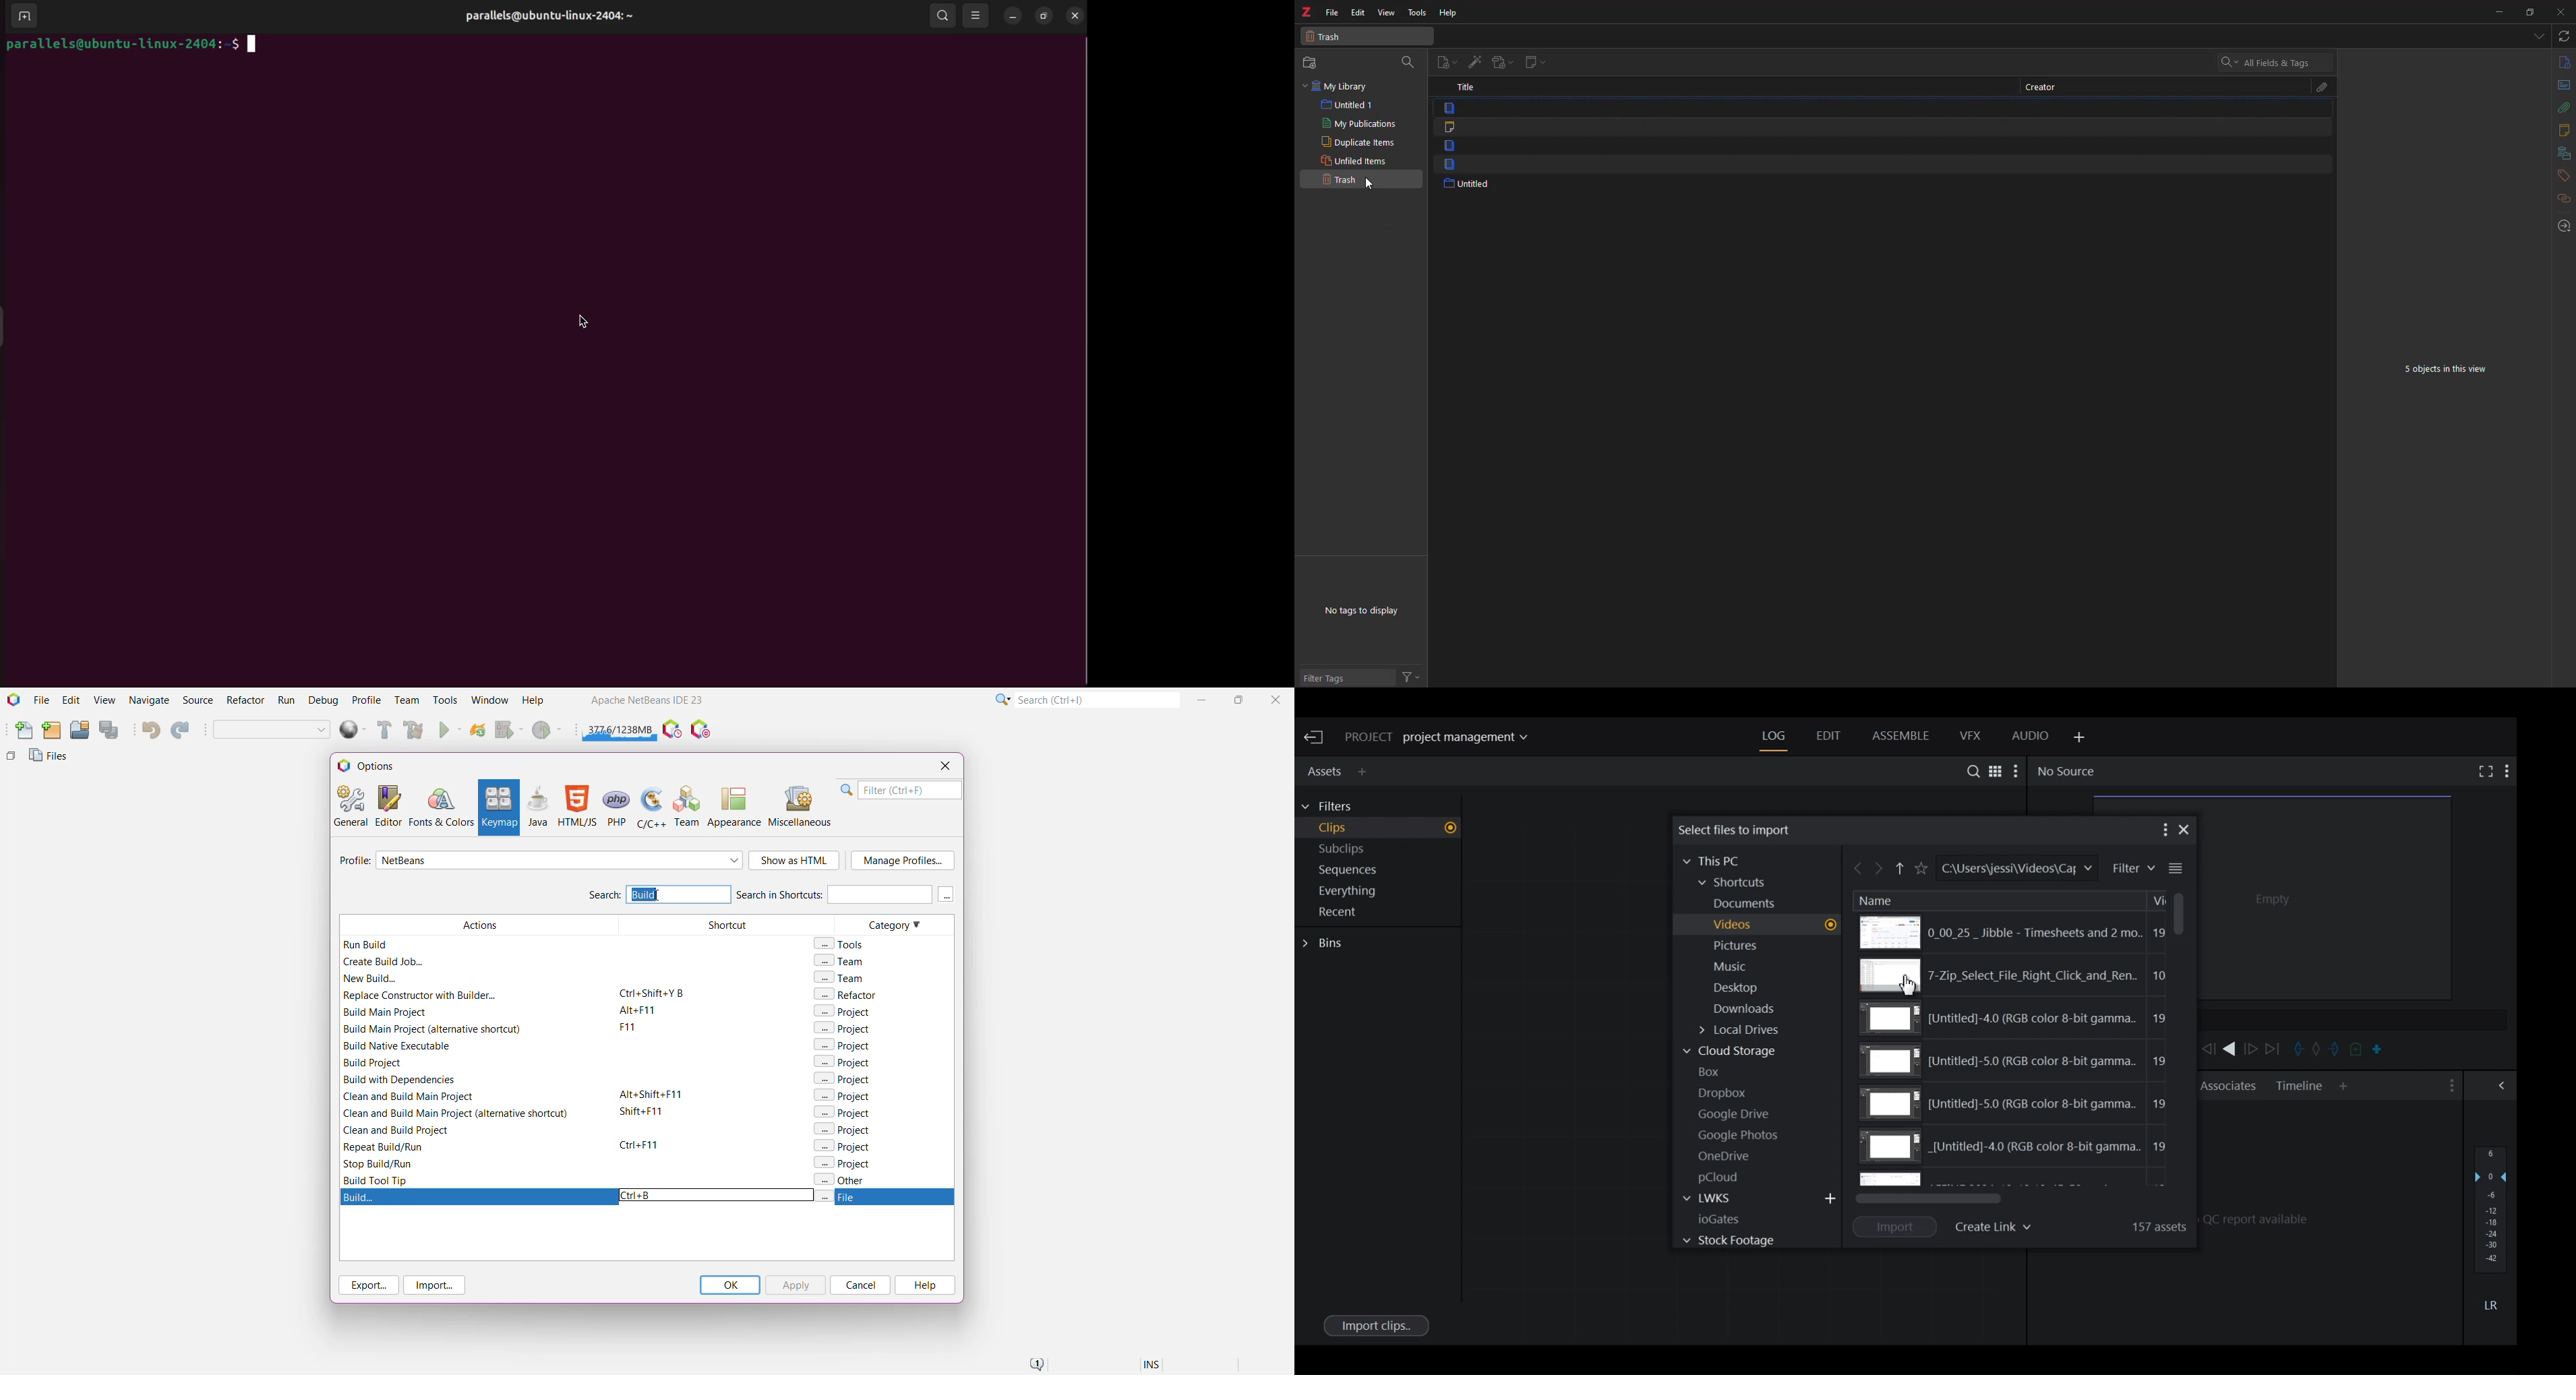 This screenshot has height=1400, width=2576. I want to click on item, so click(1453, 164).